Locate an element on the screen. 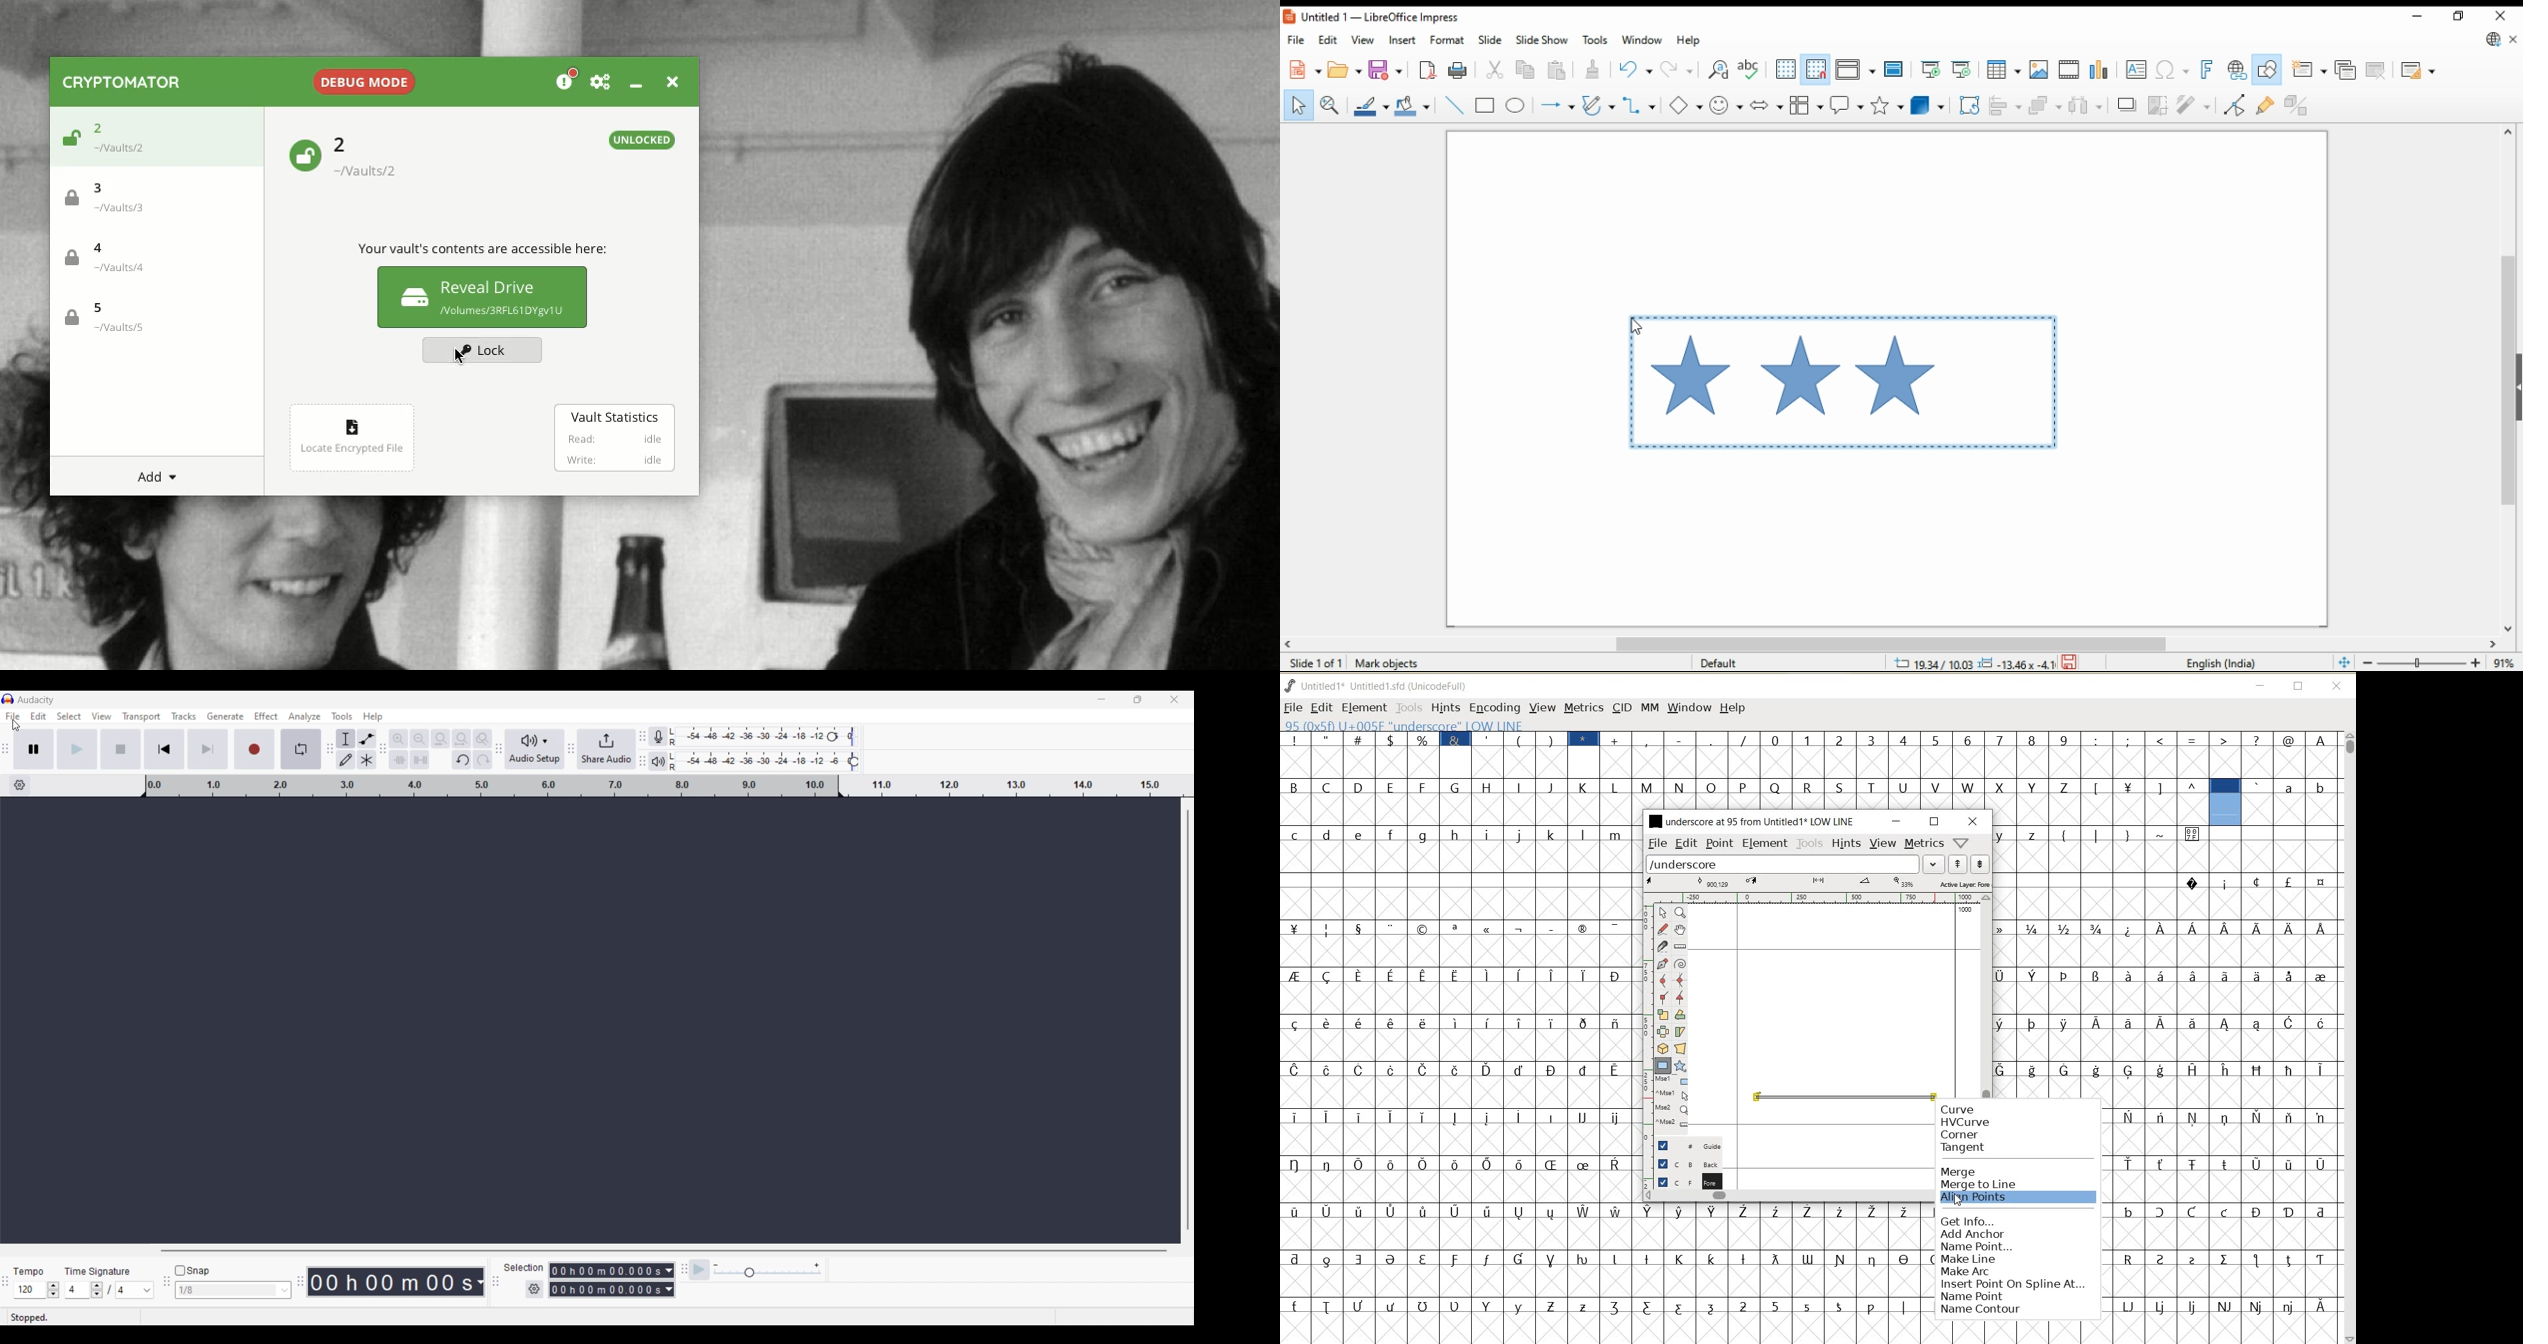  Transport menu is located at coordinates (141, 716).